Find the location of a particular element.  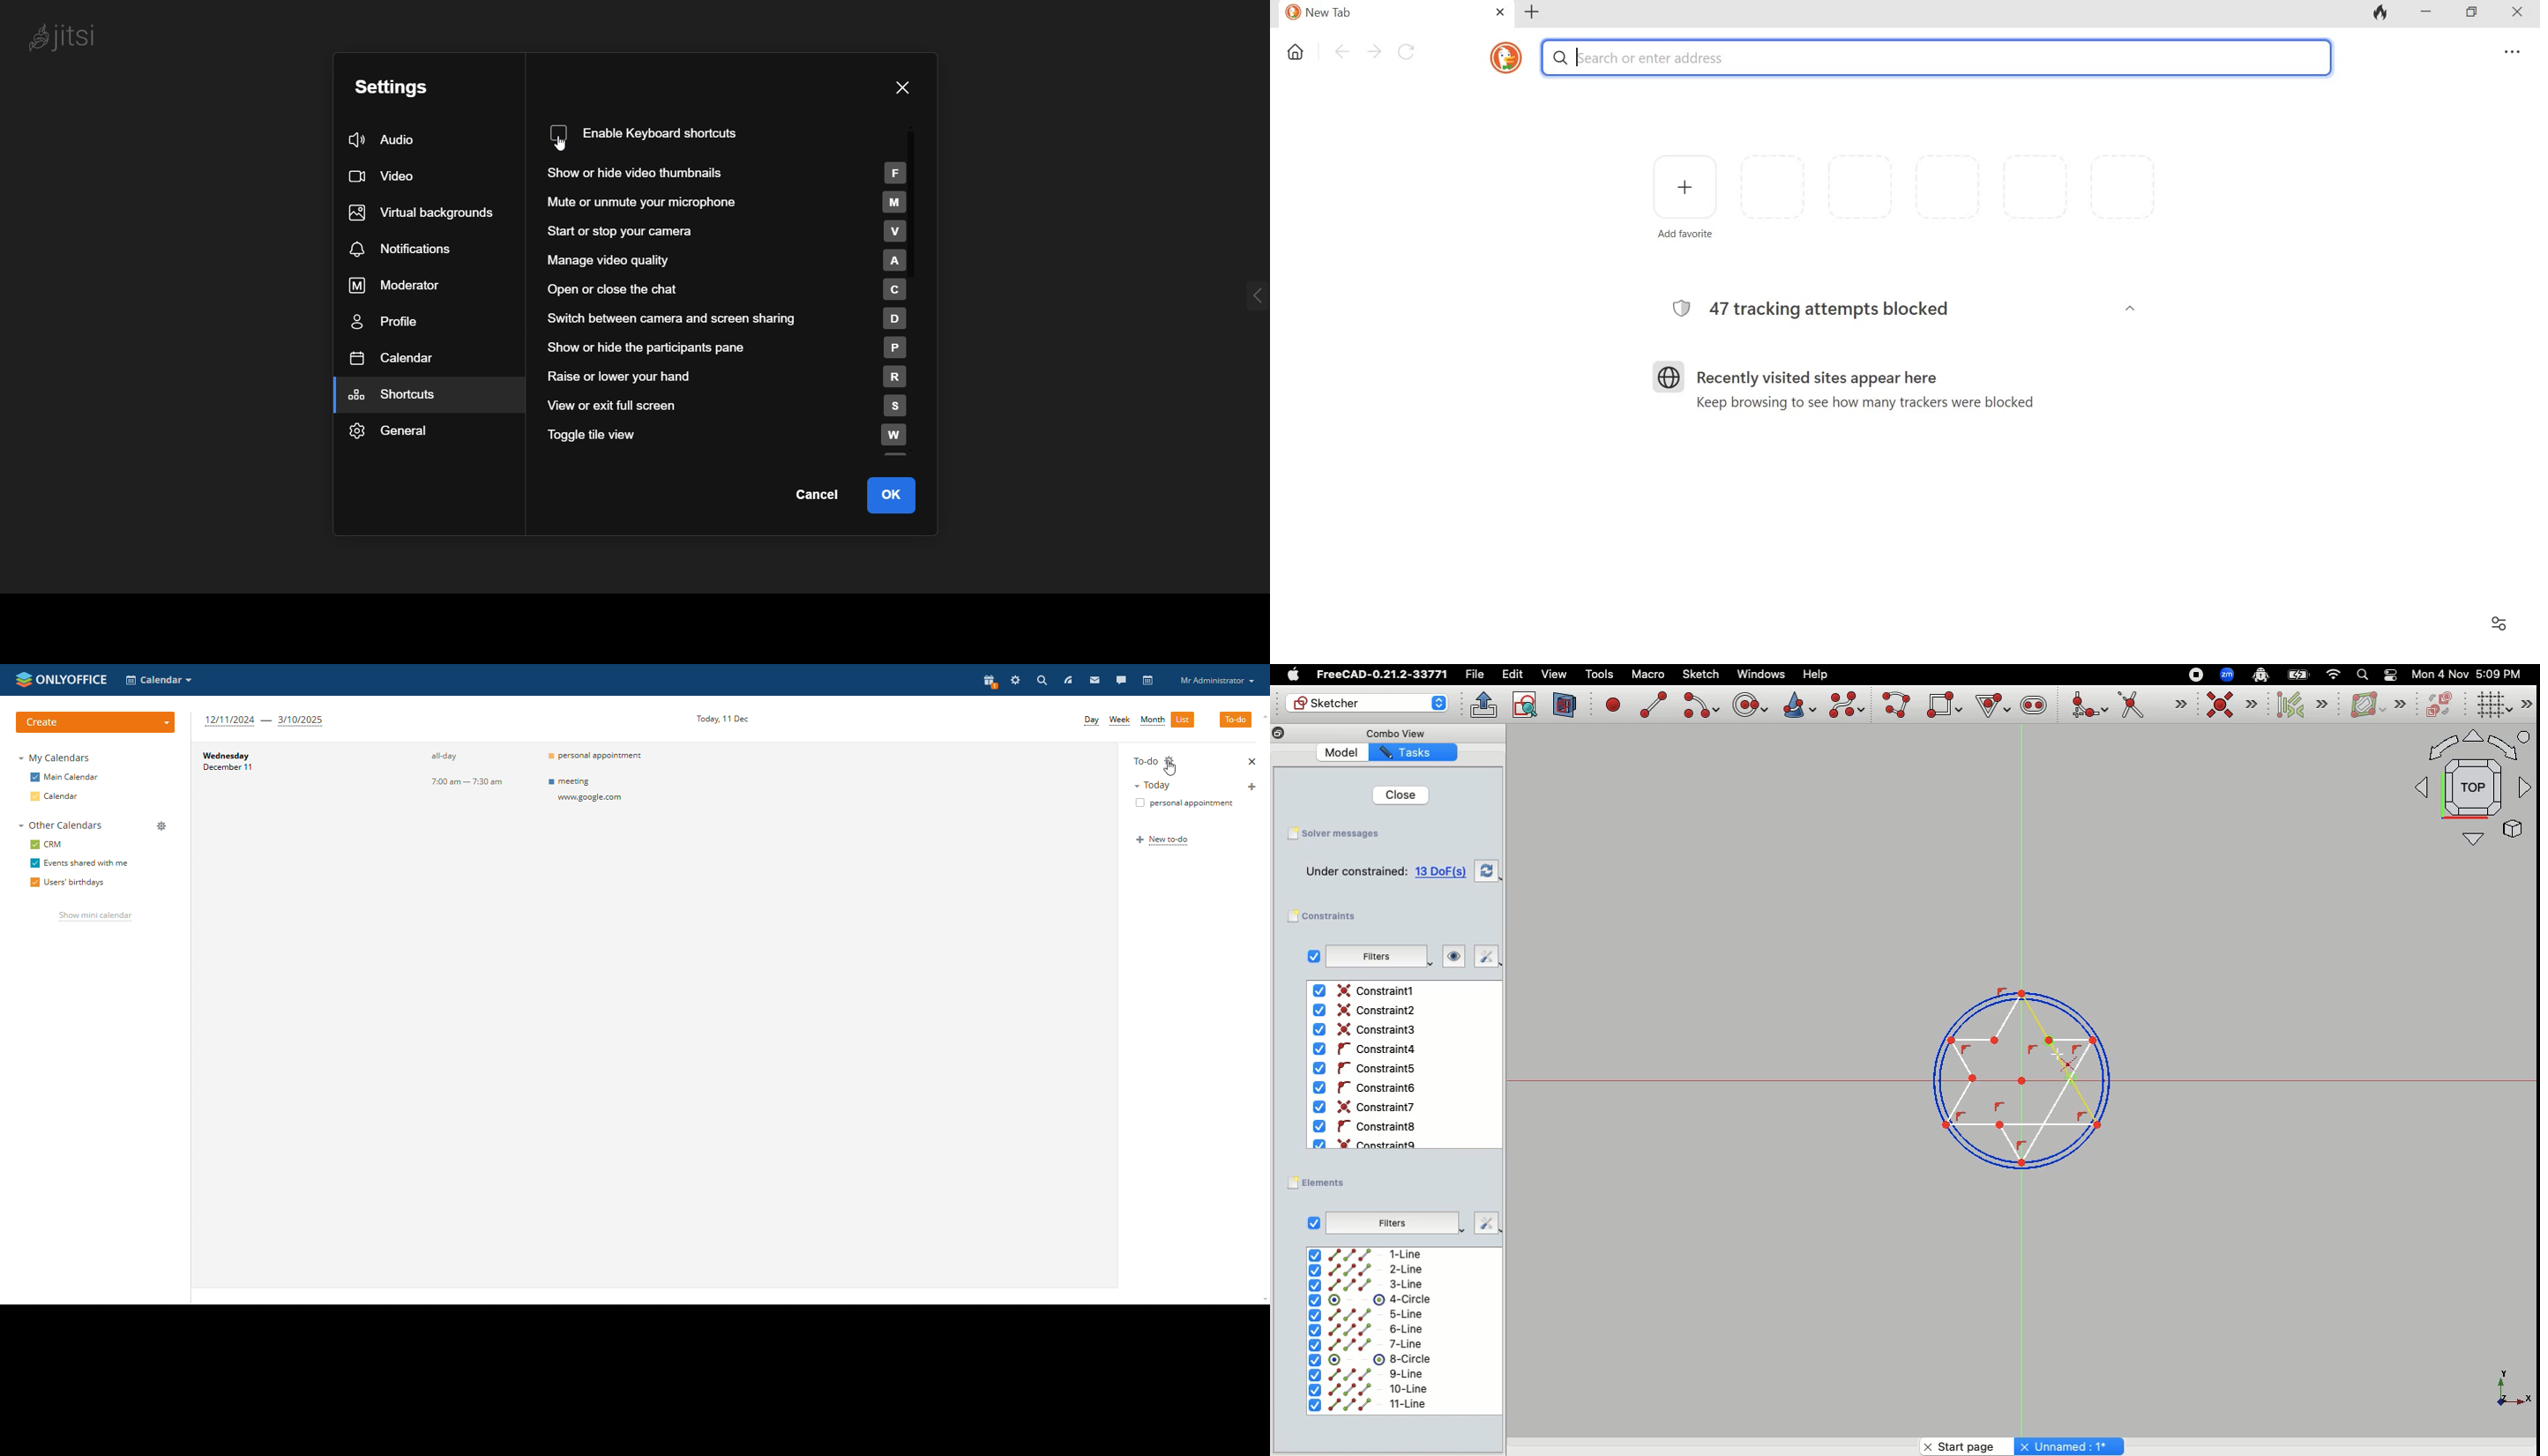

Constraint9 is located at coordinates (1369, 1143).